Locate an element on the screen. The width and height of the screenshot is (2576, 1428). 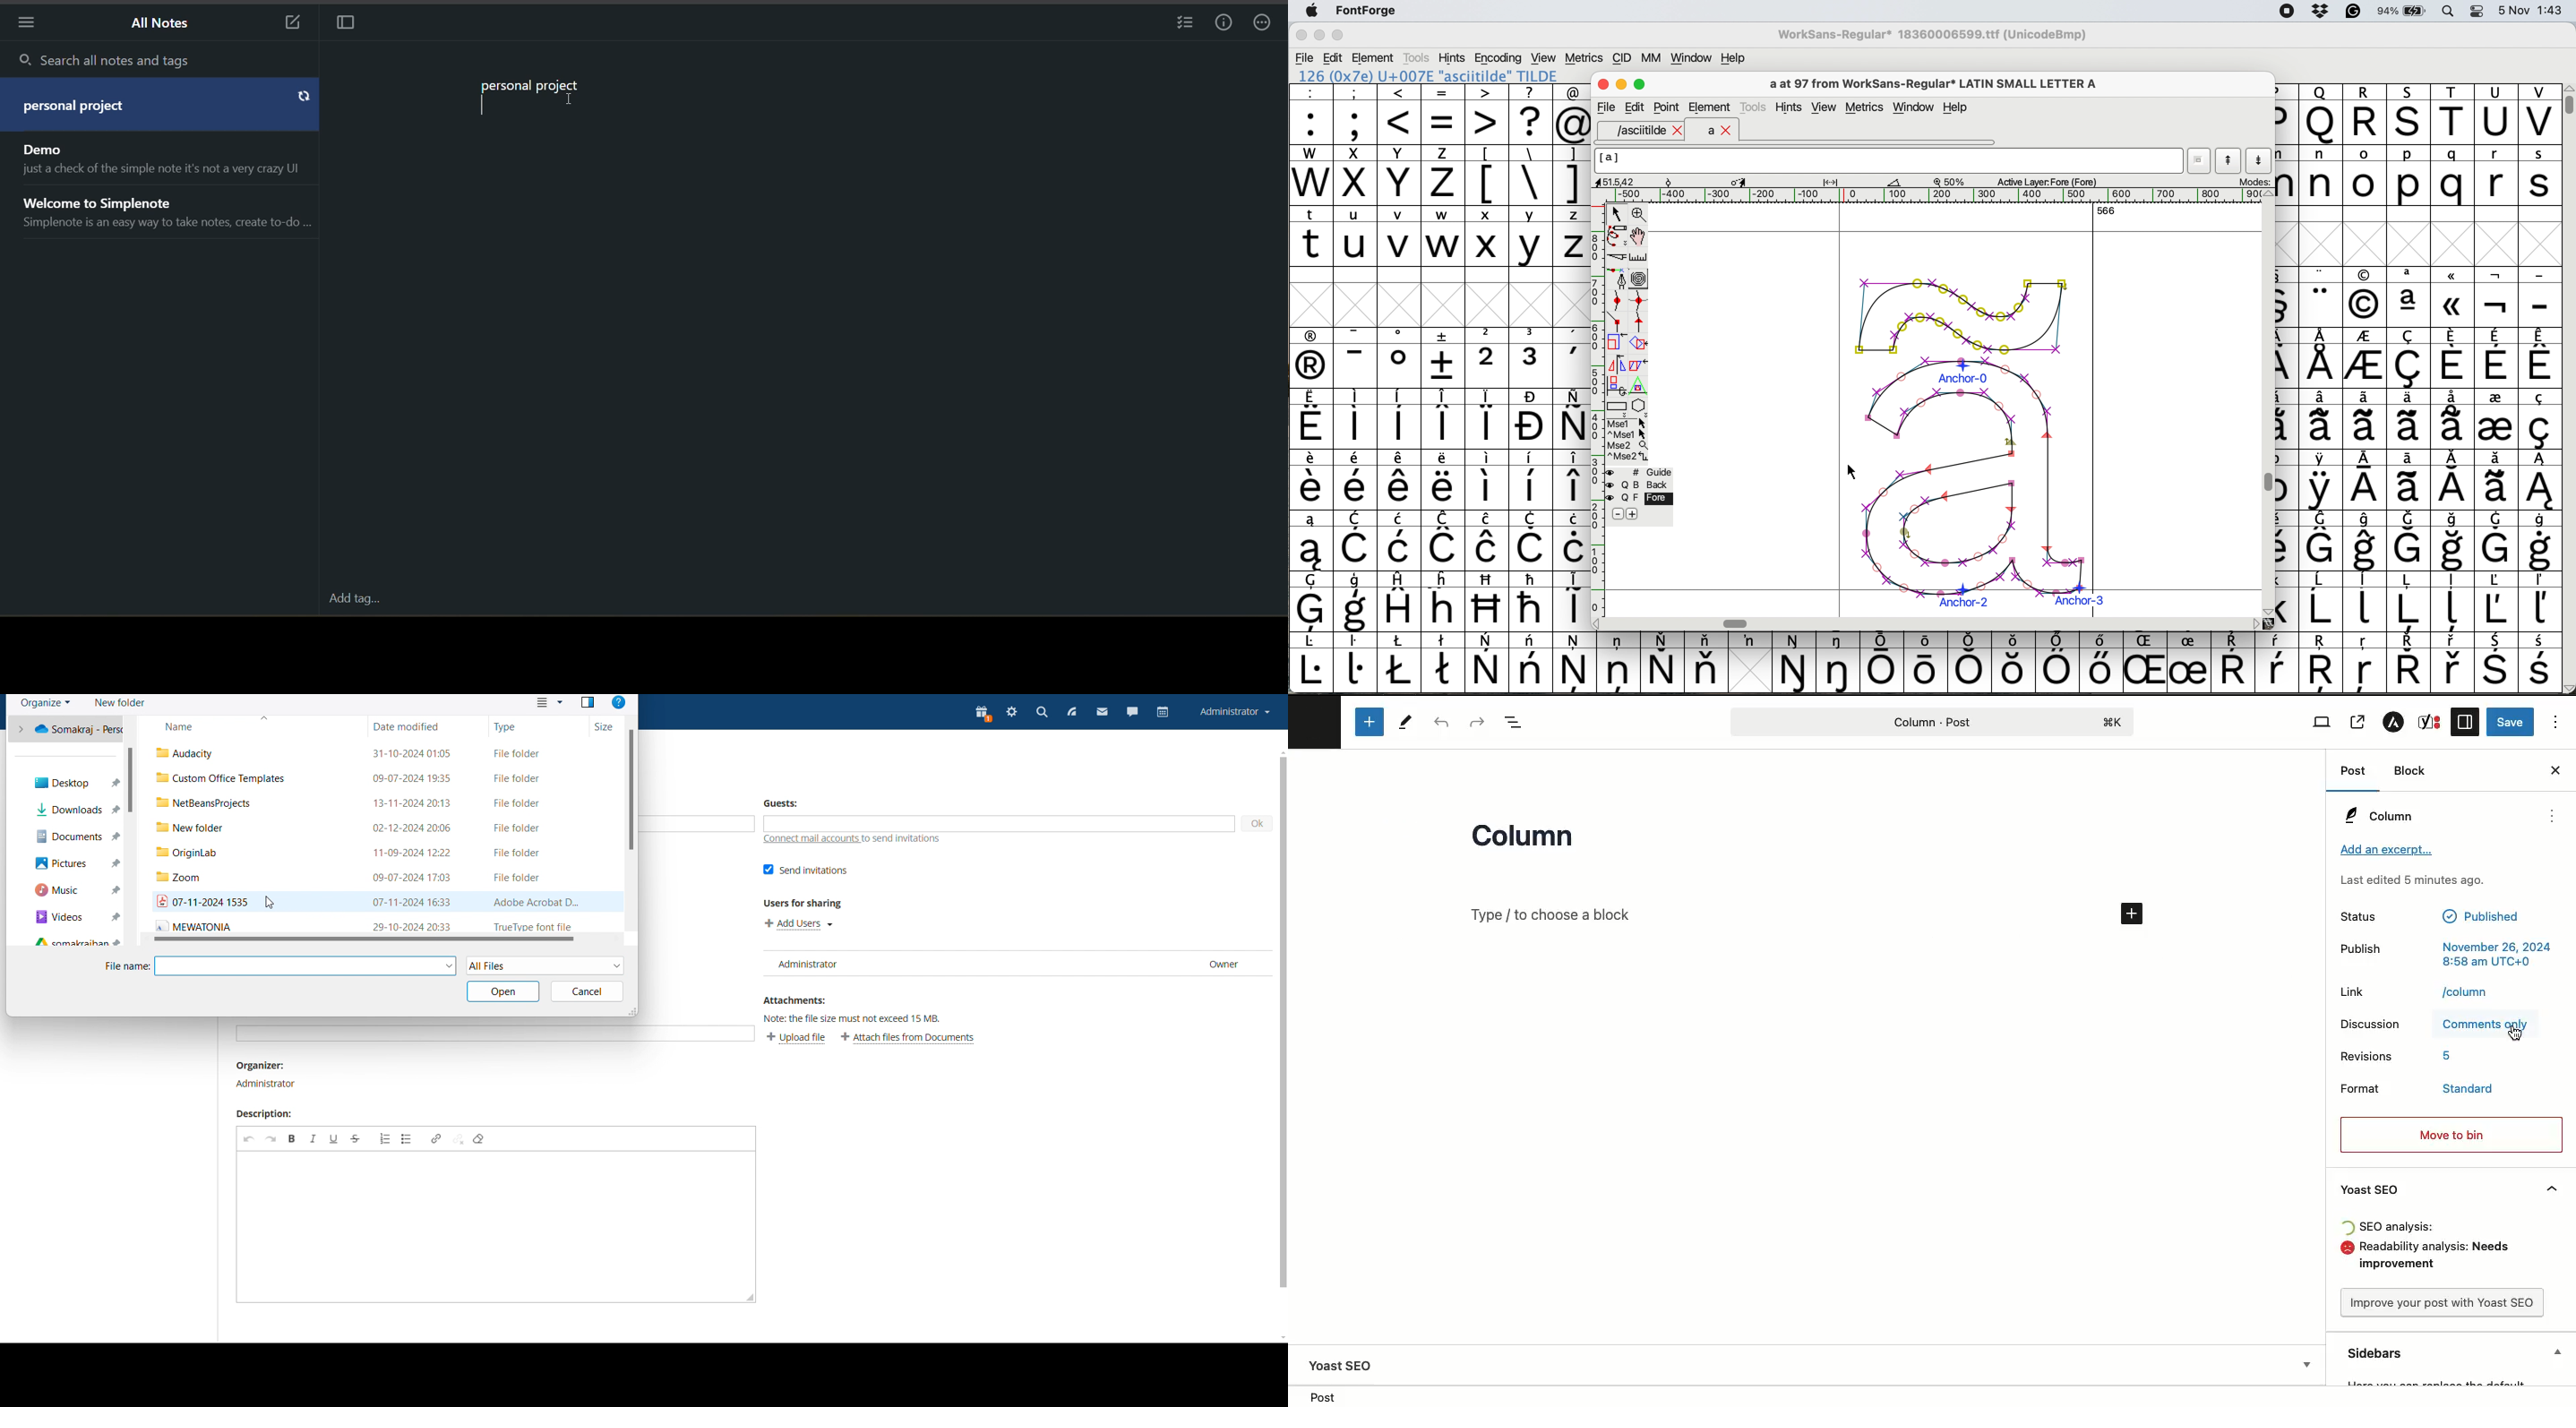
symbol is located at coordinates (1572, 480).